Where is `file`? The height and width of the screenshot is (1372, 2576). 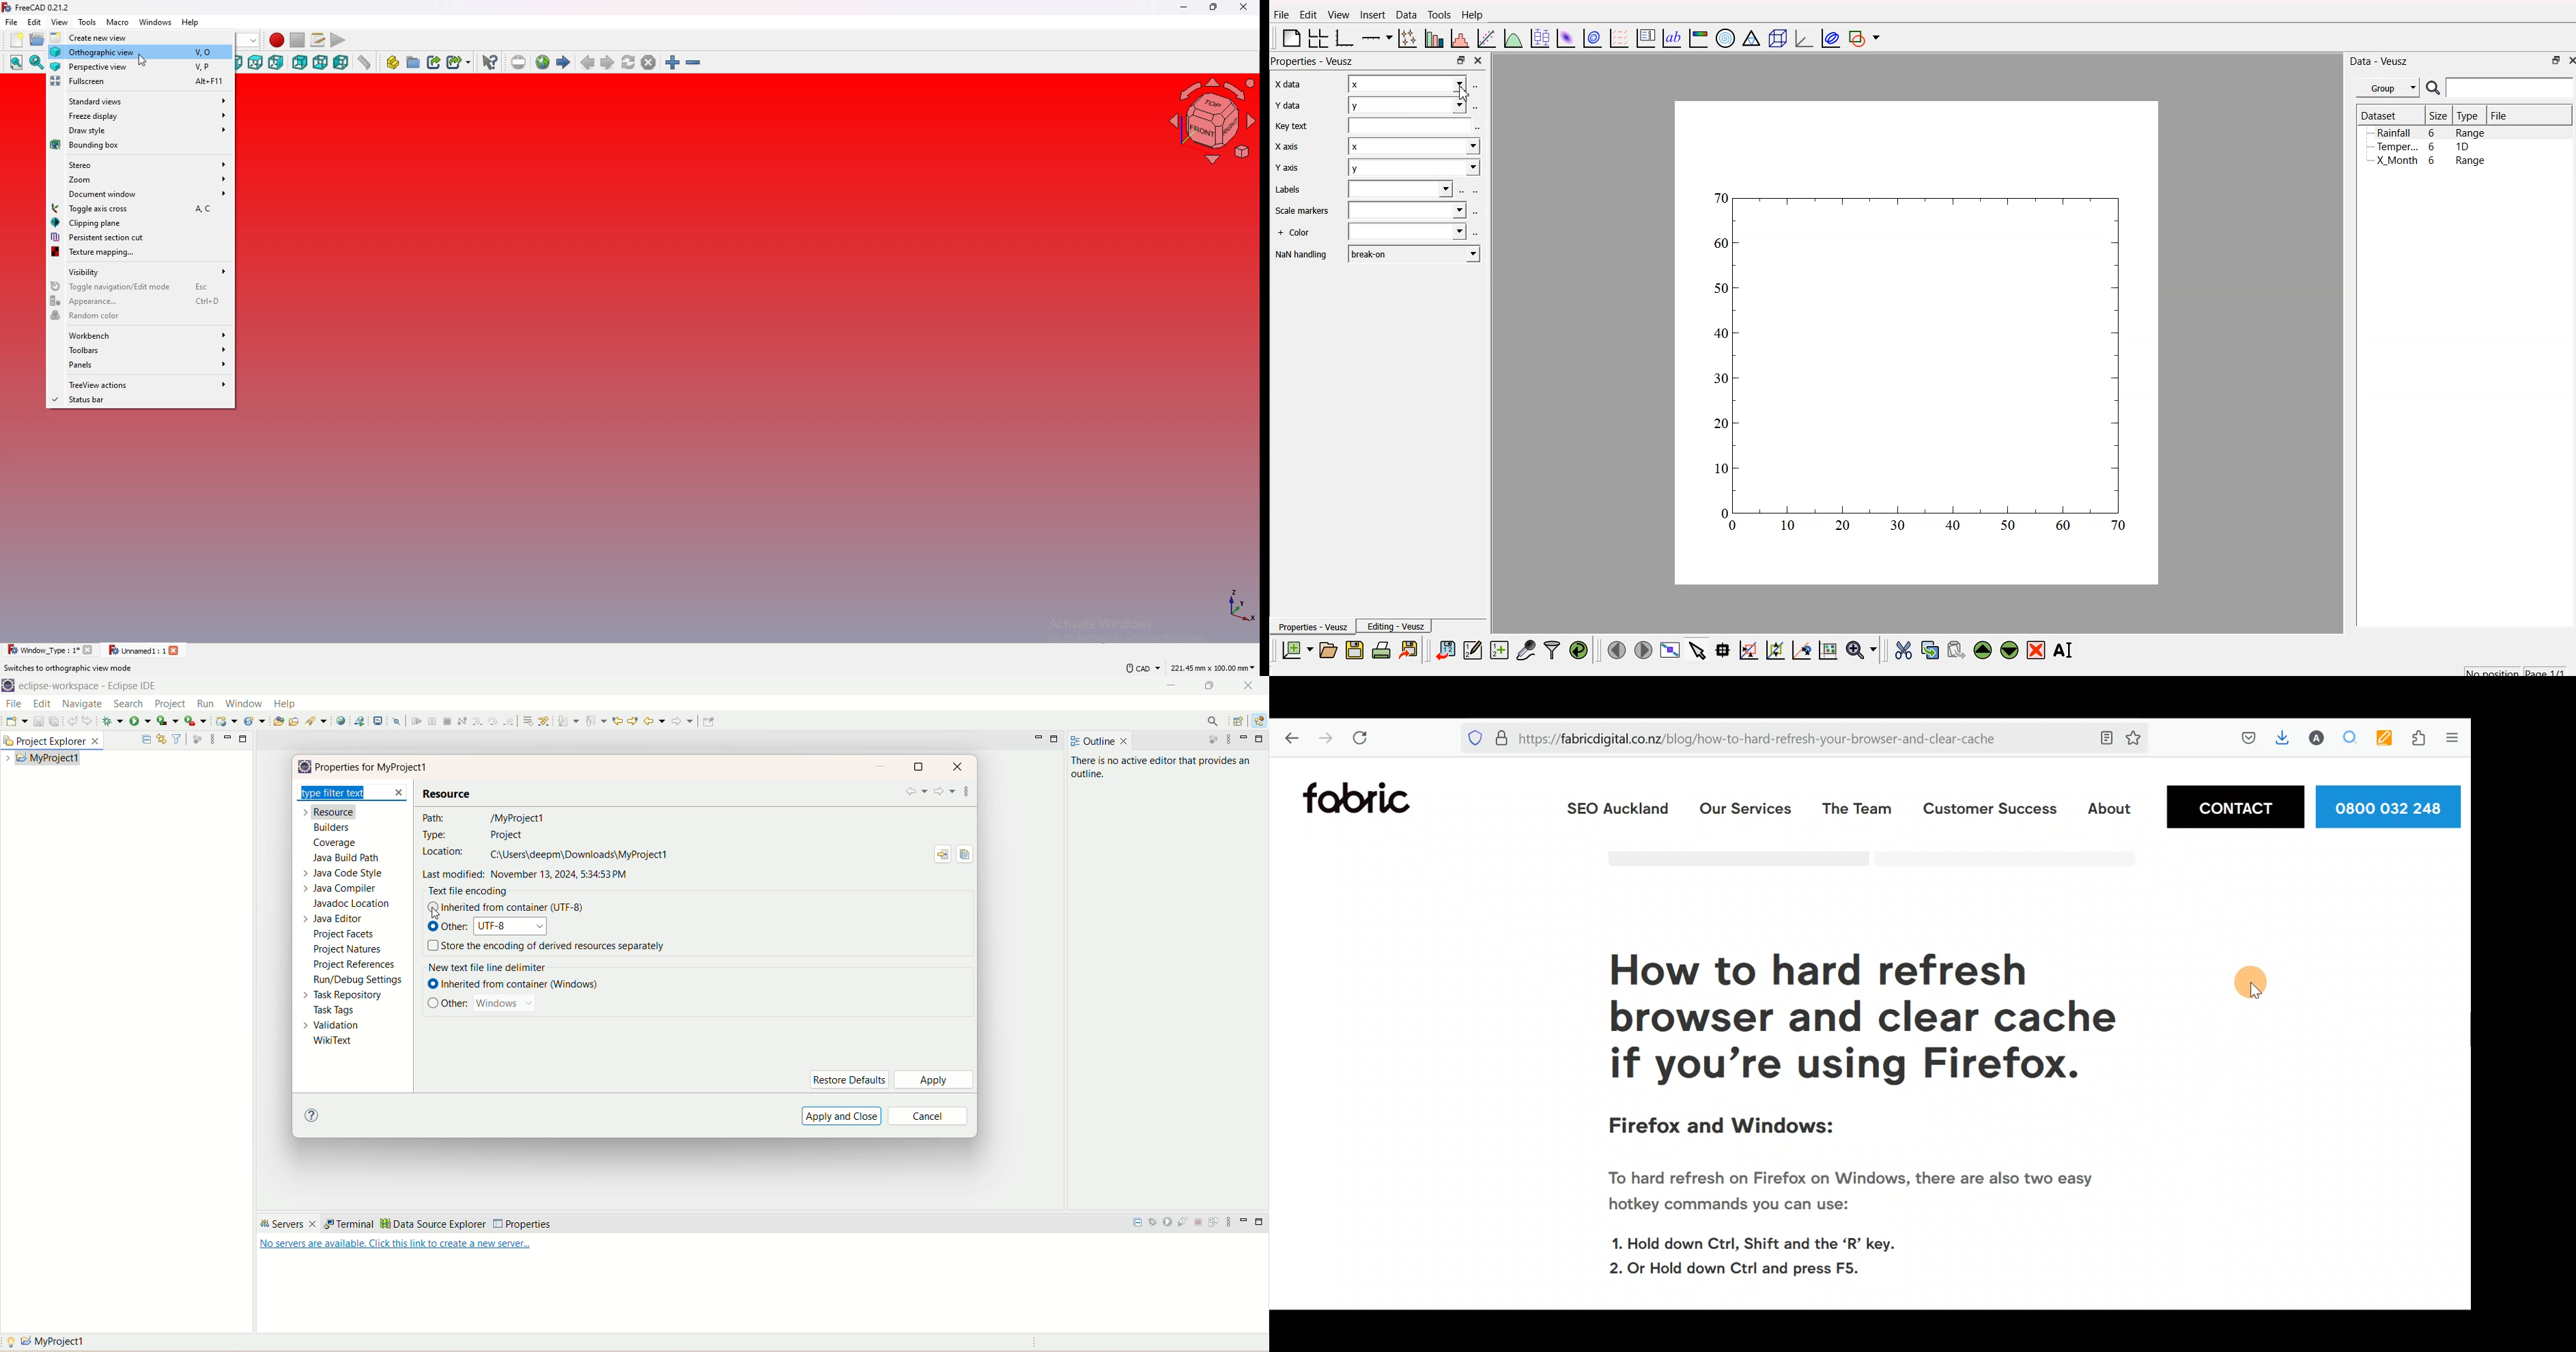 file is located at coordinates (13, 704).